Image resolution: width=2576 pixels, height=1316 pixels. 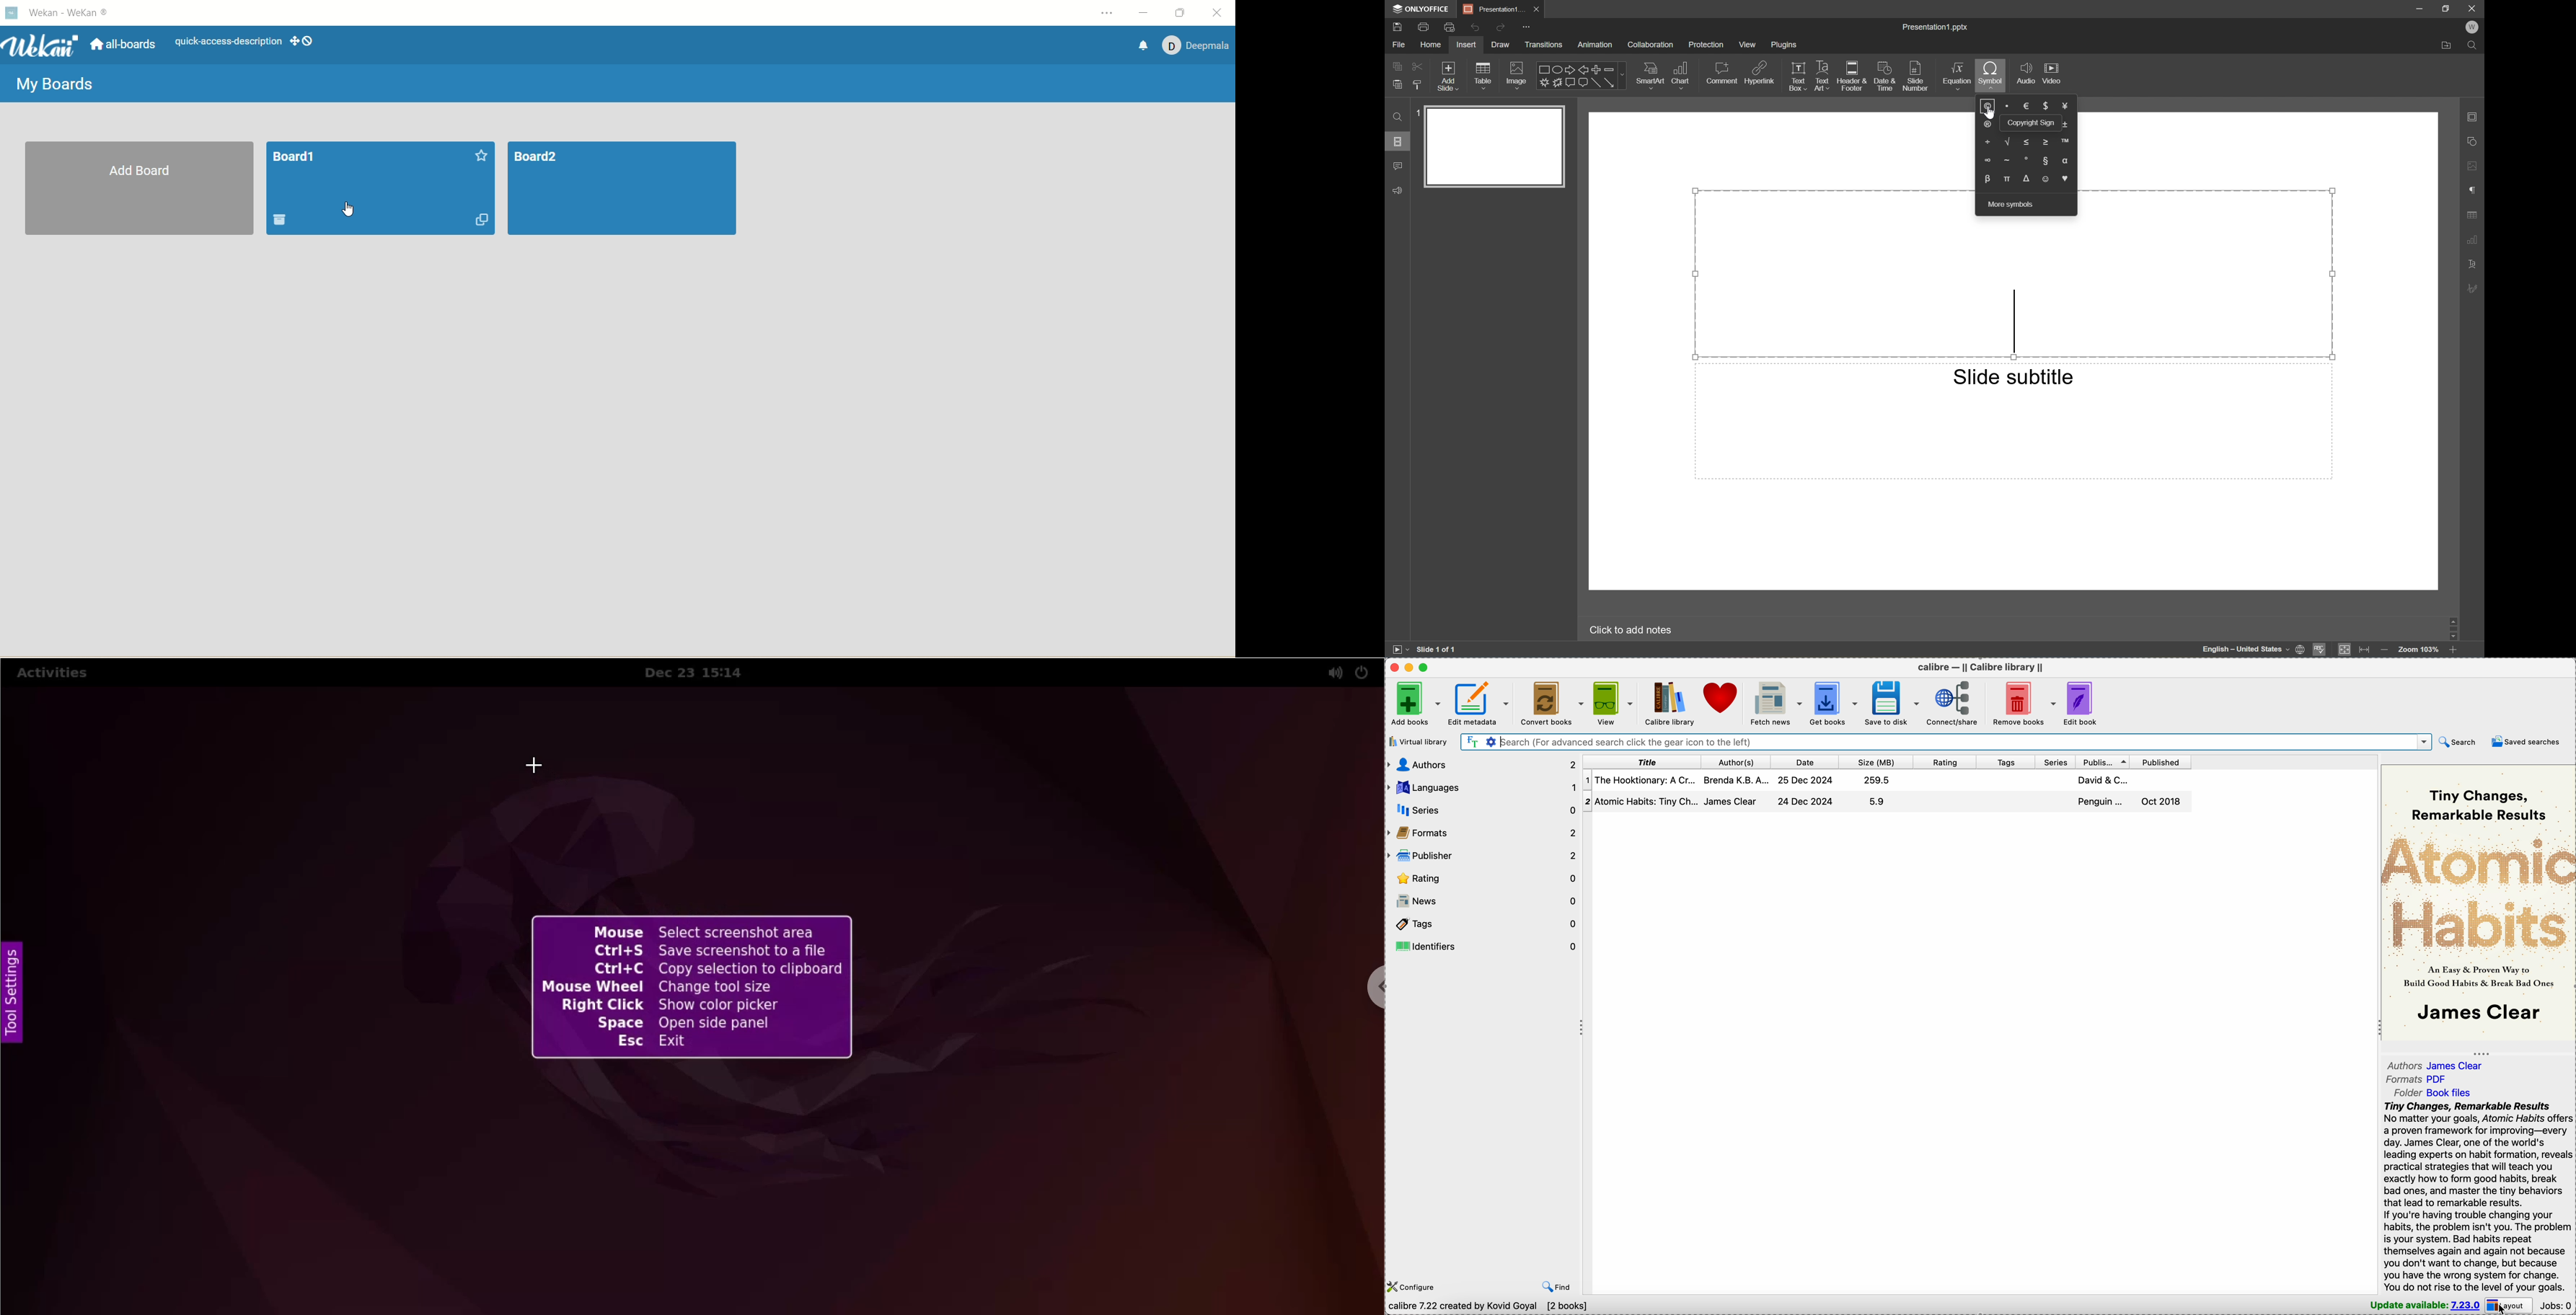 I want to click on maximize, so click(x=1426, y=668).